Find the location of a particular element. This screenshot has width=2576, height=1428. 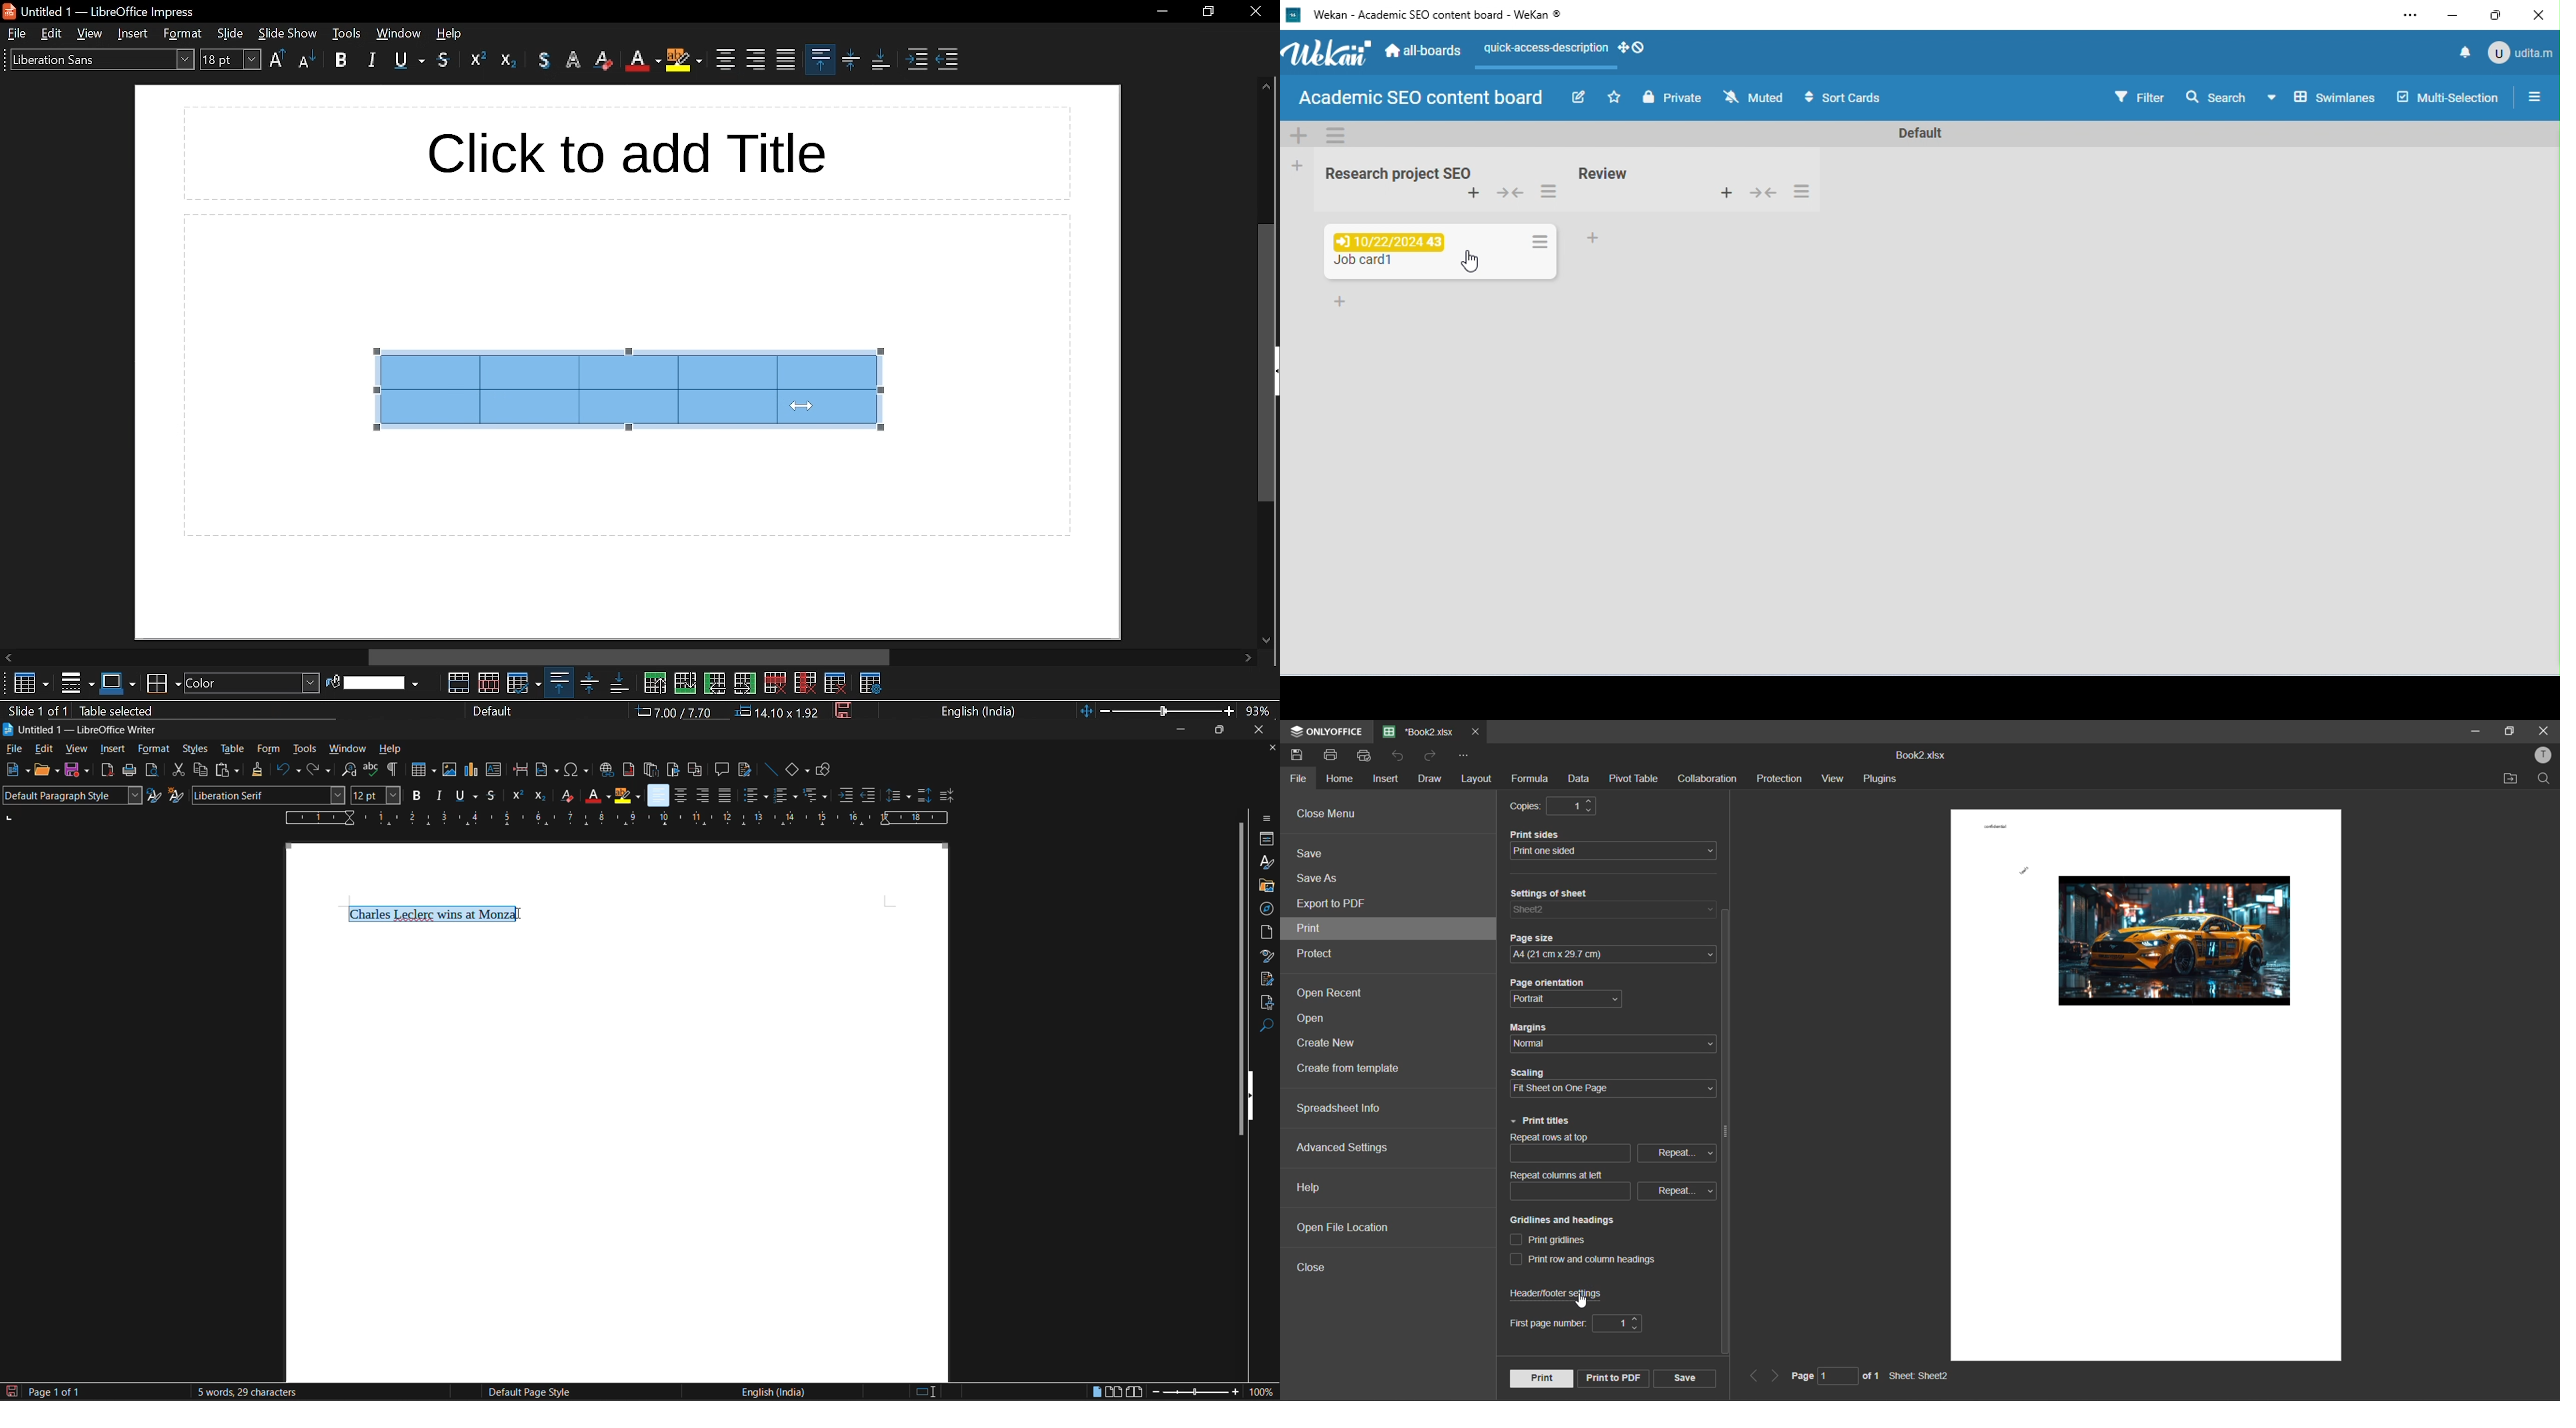

strikethrough is located at coordinates (445, 63).